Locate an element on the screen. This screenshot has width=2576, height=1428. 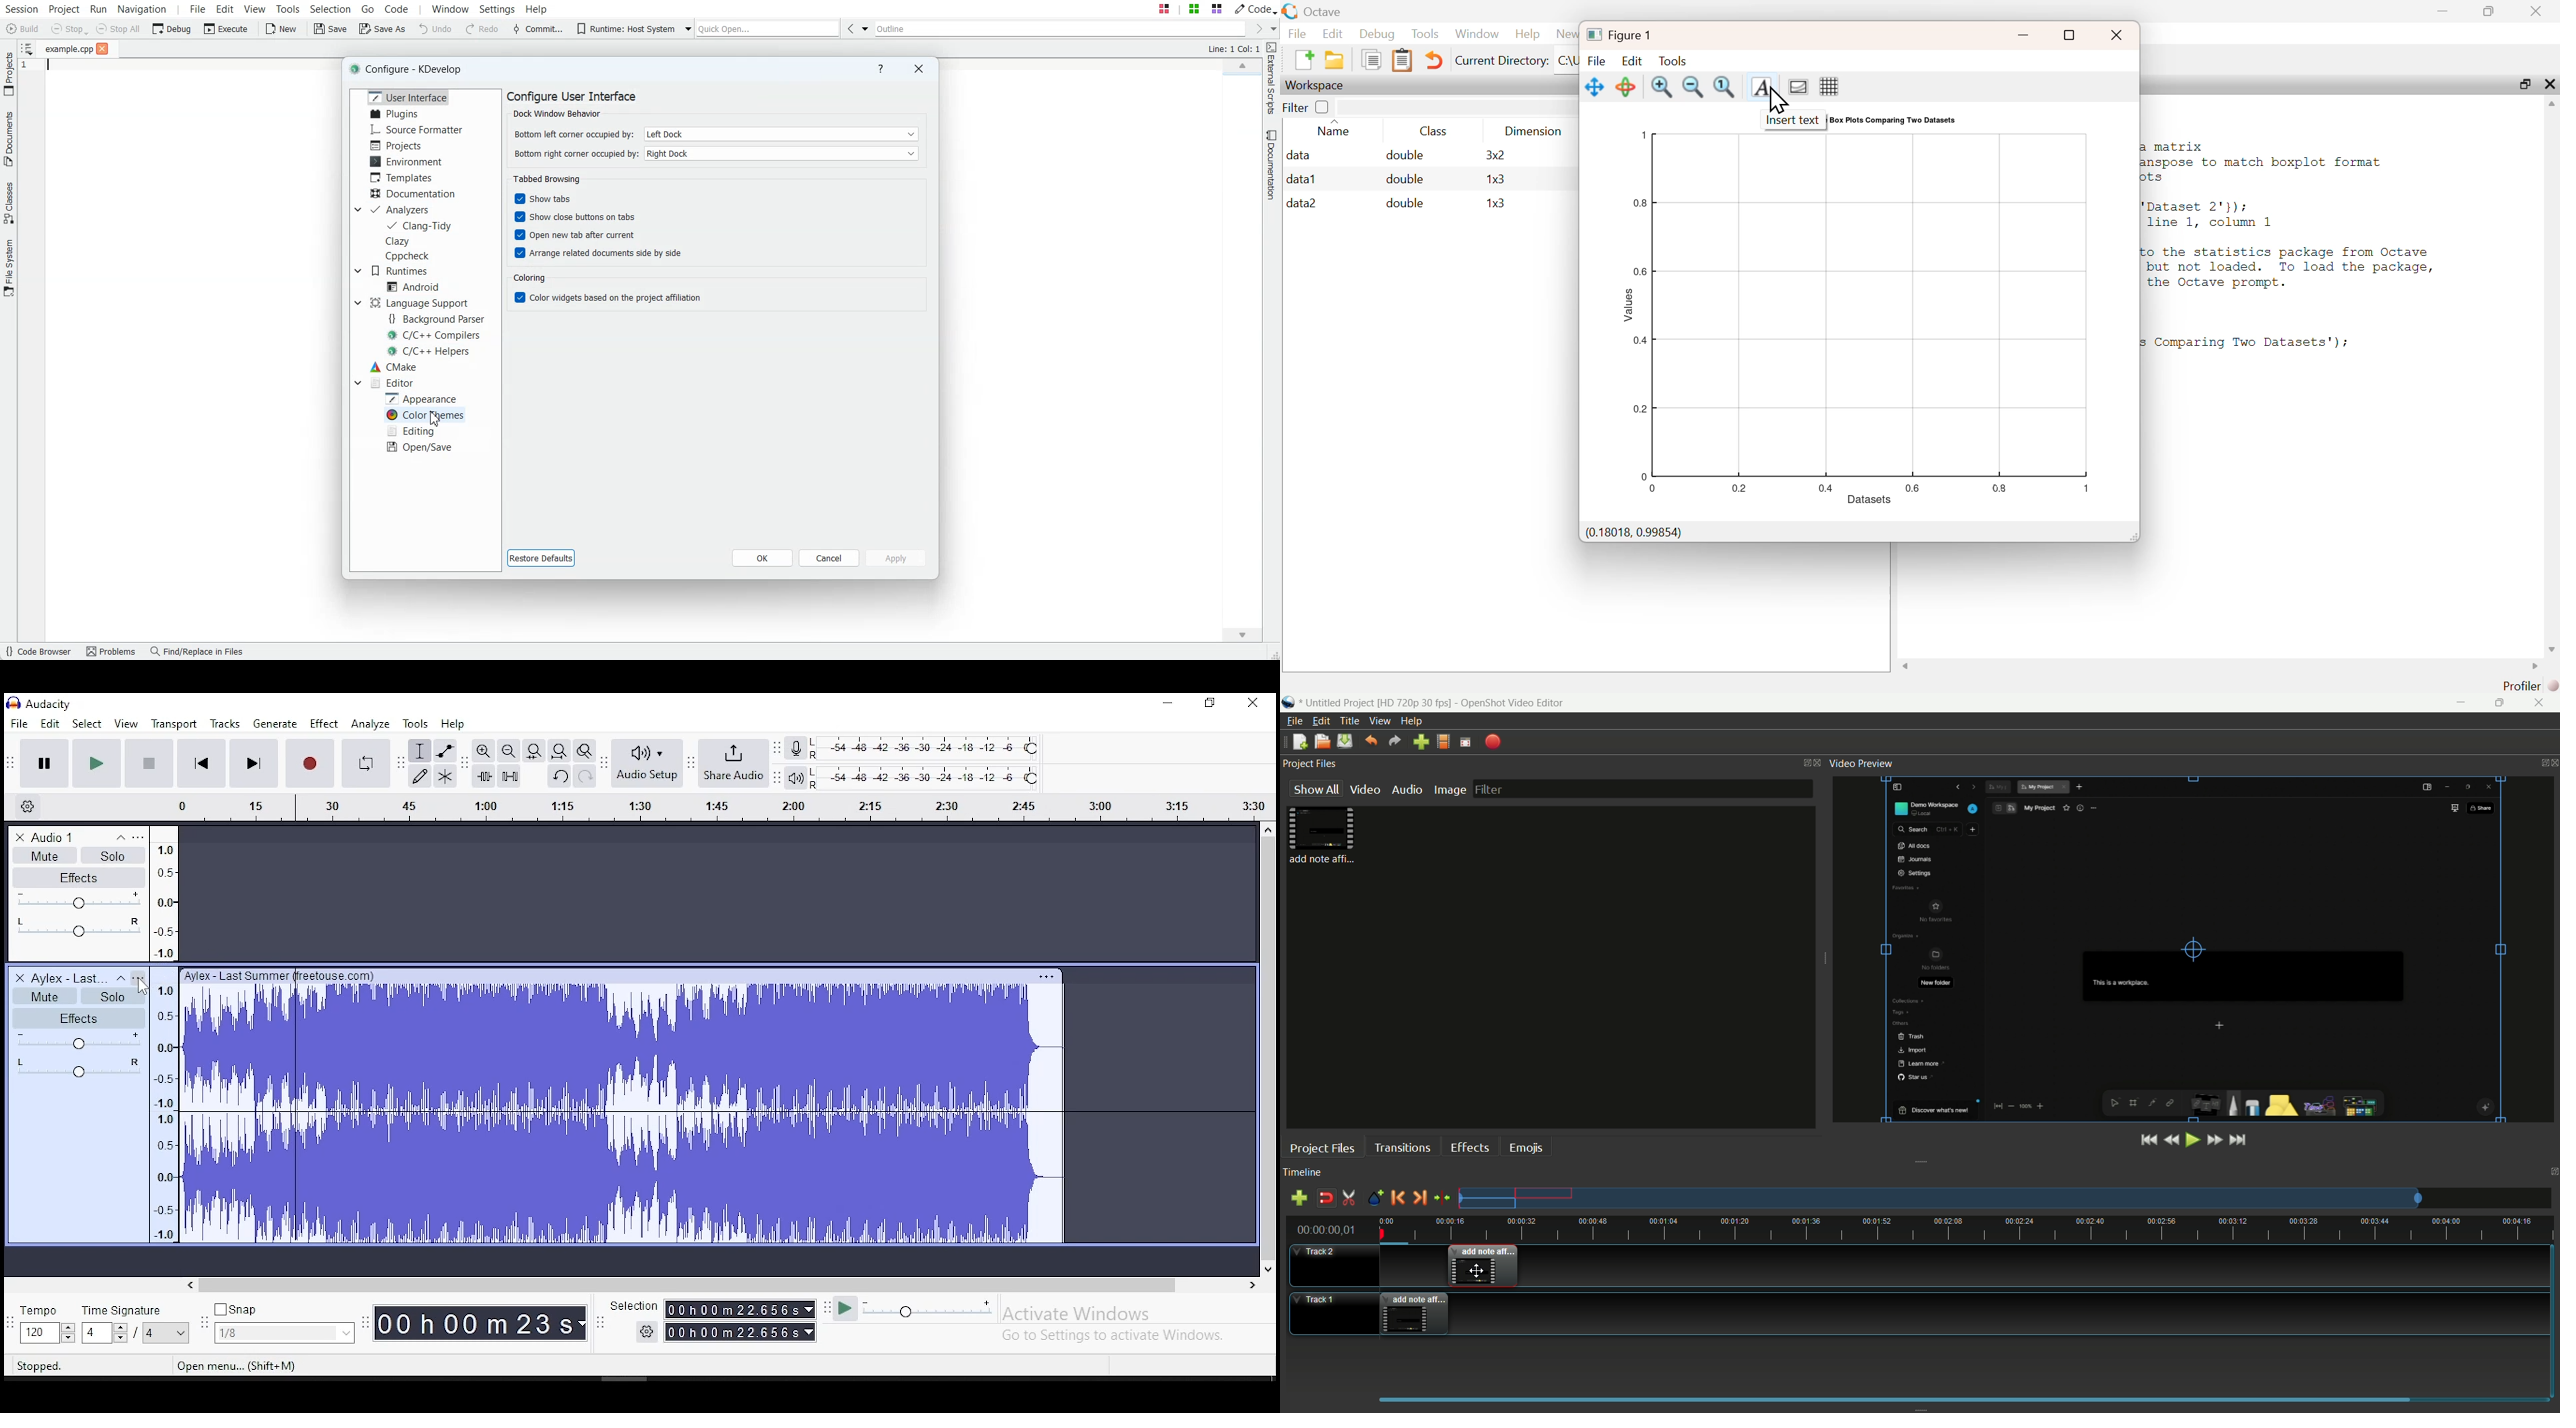
icon is located at coordinates (54, 703).